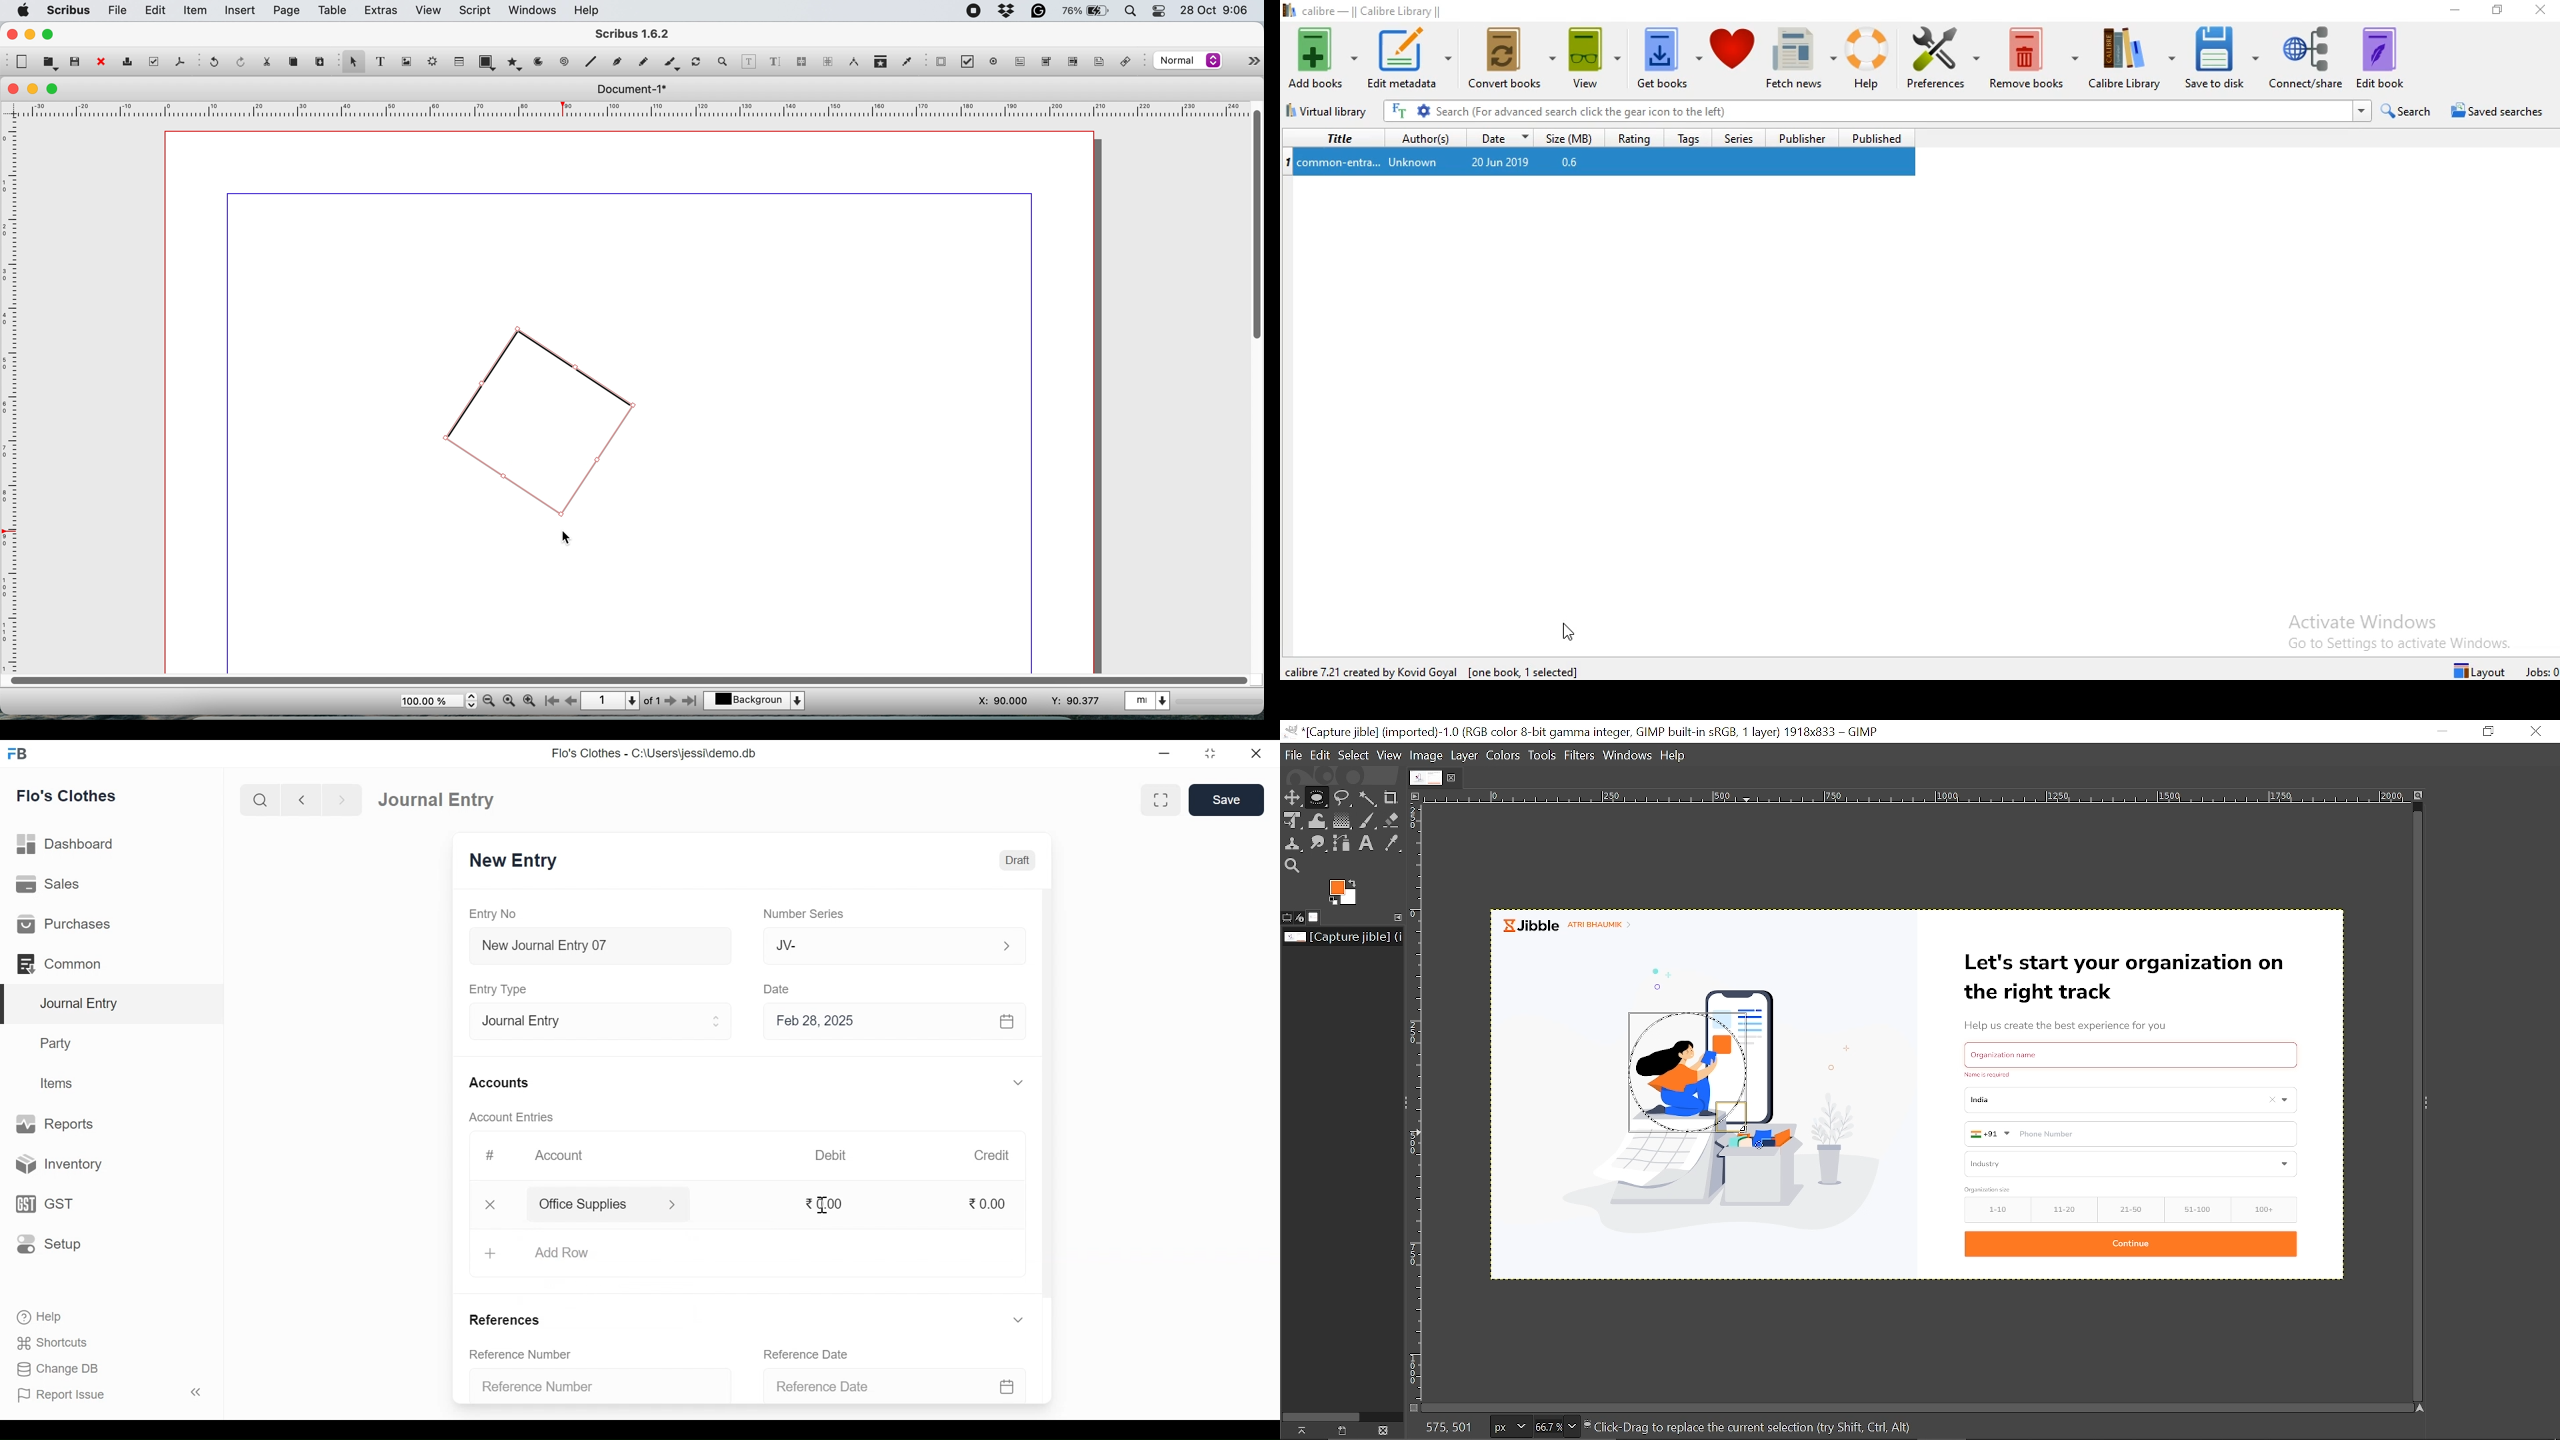 This screenshot has width=2576, height=1456. I want to click on Get books, so click(1668, 61).